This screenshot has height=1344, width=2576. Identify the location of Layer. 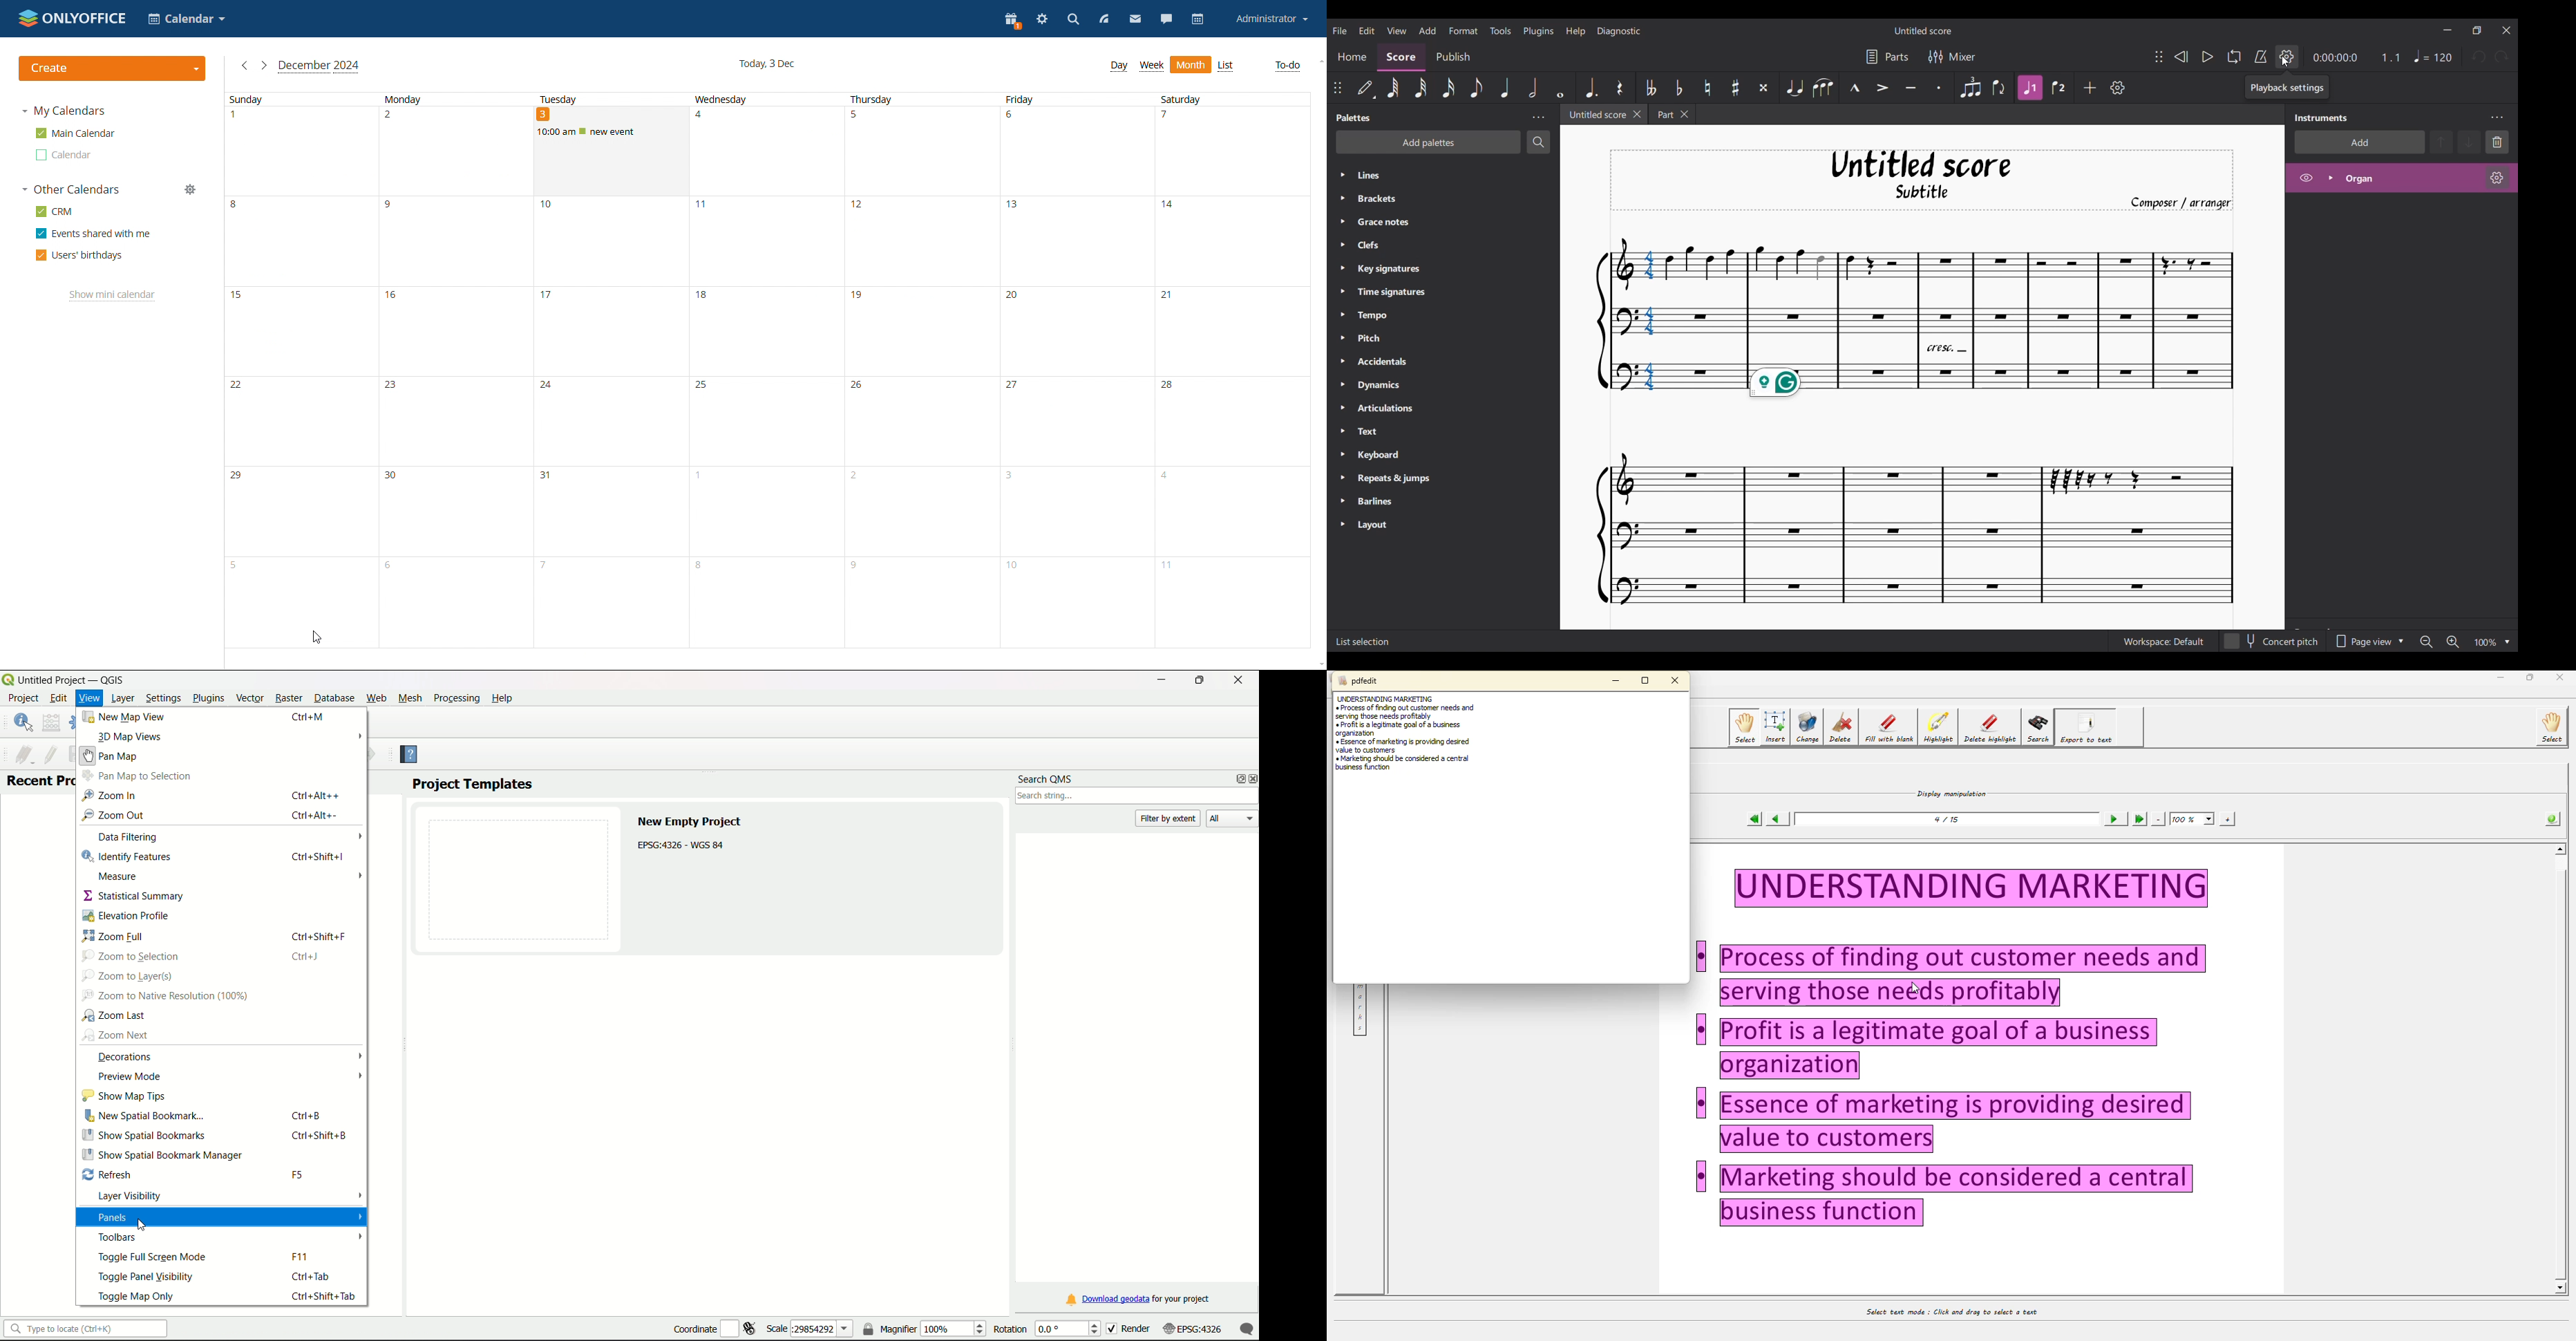
(123, 699).